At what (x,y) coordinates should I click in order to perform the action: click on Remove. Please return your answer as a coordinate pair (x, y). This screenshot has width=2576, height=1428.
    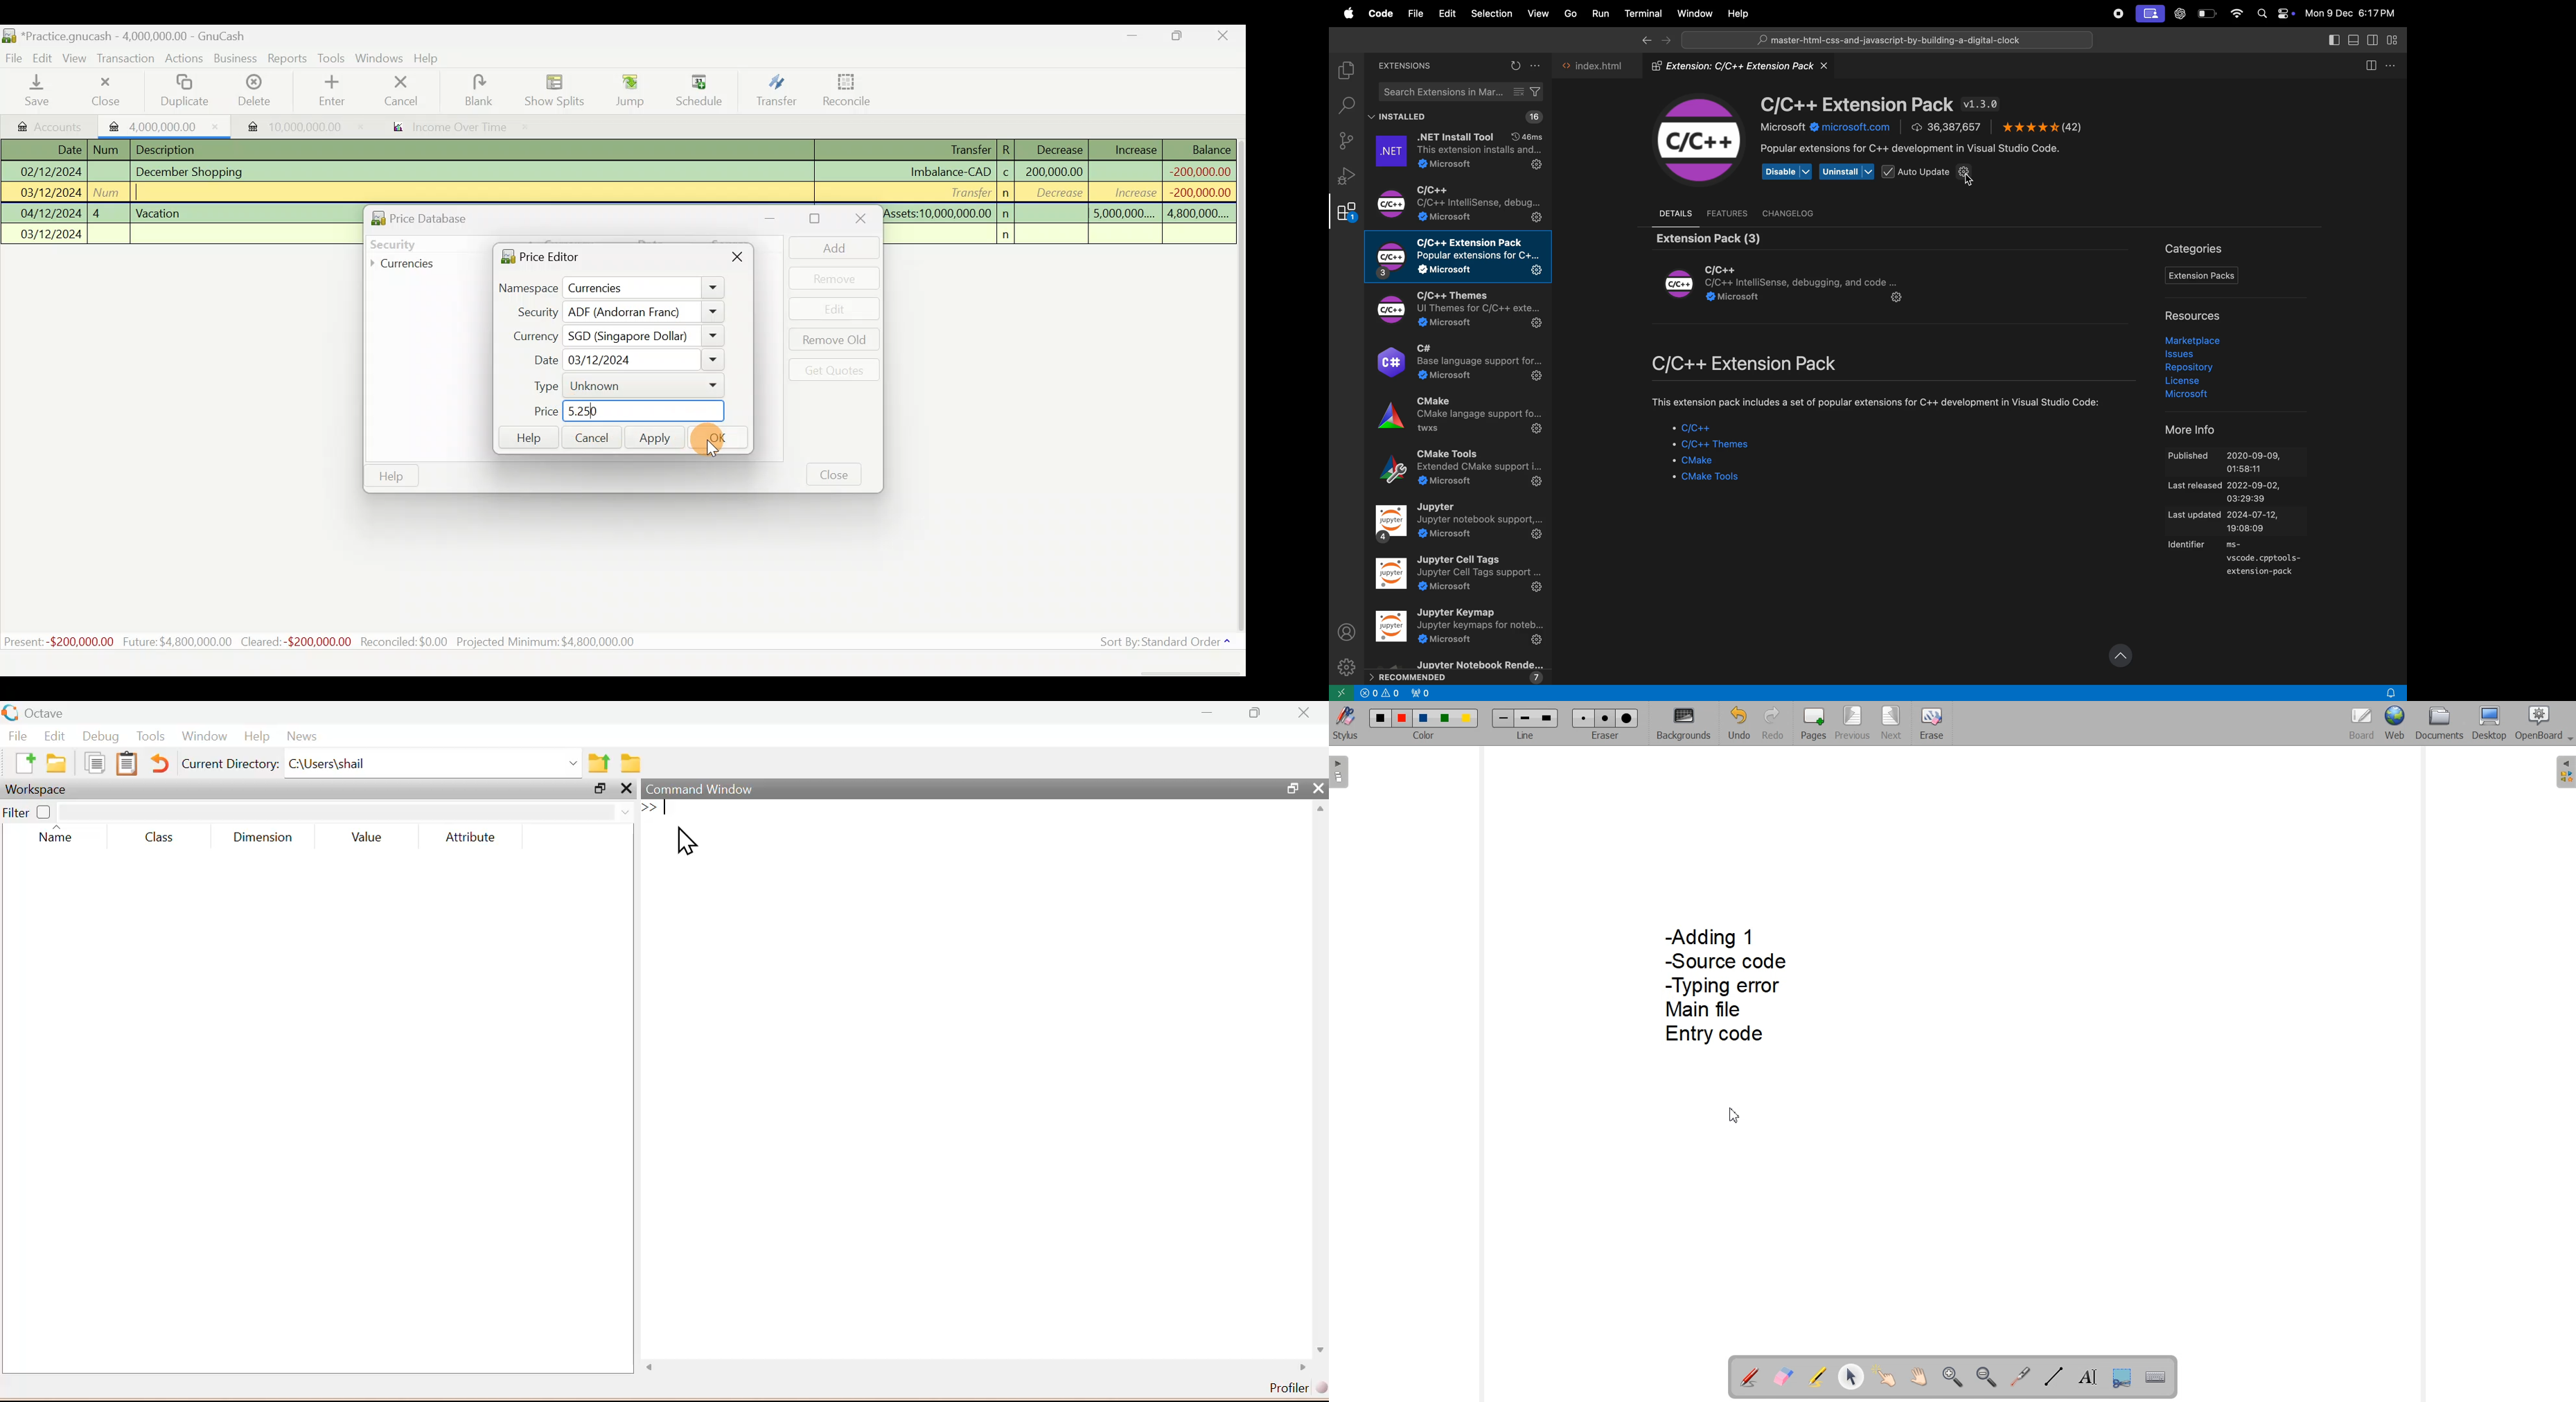
    Looking at the image, I should click on (834, 278).